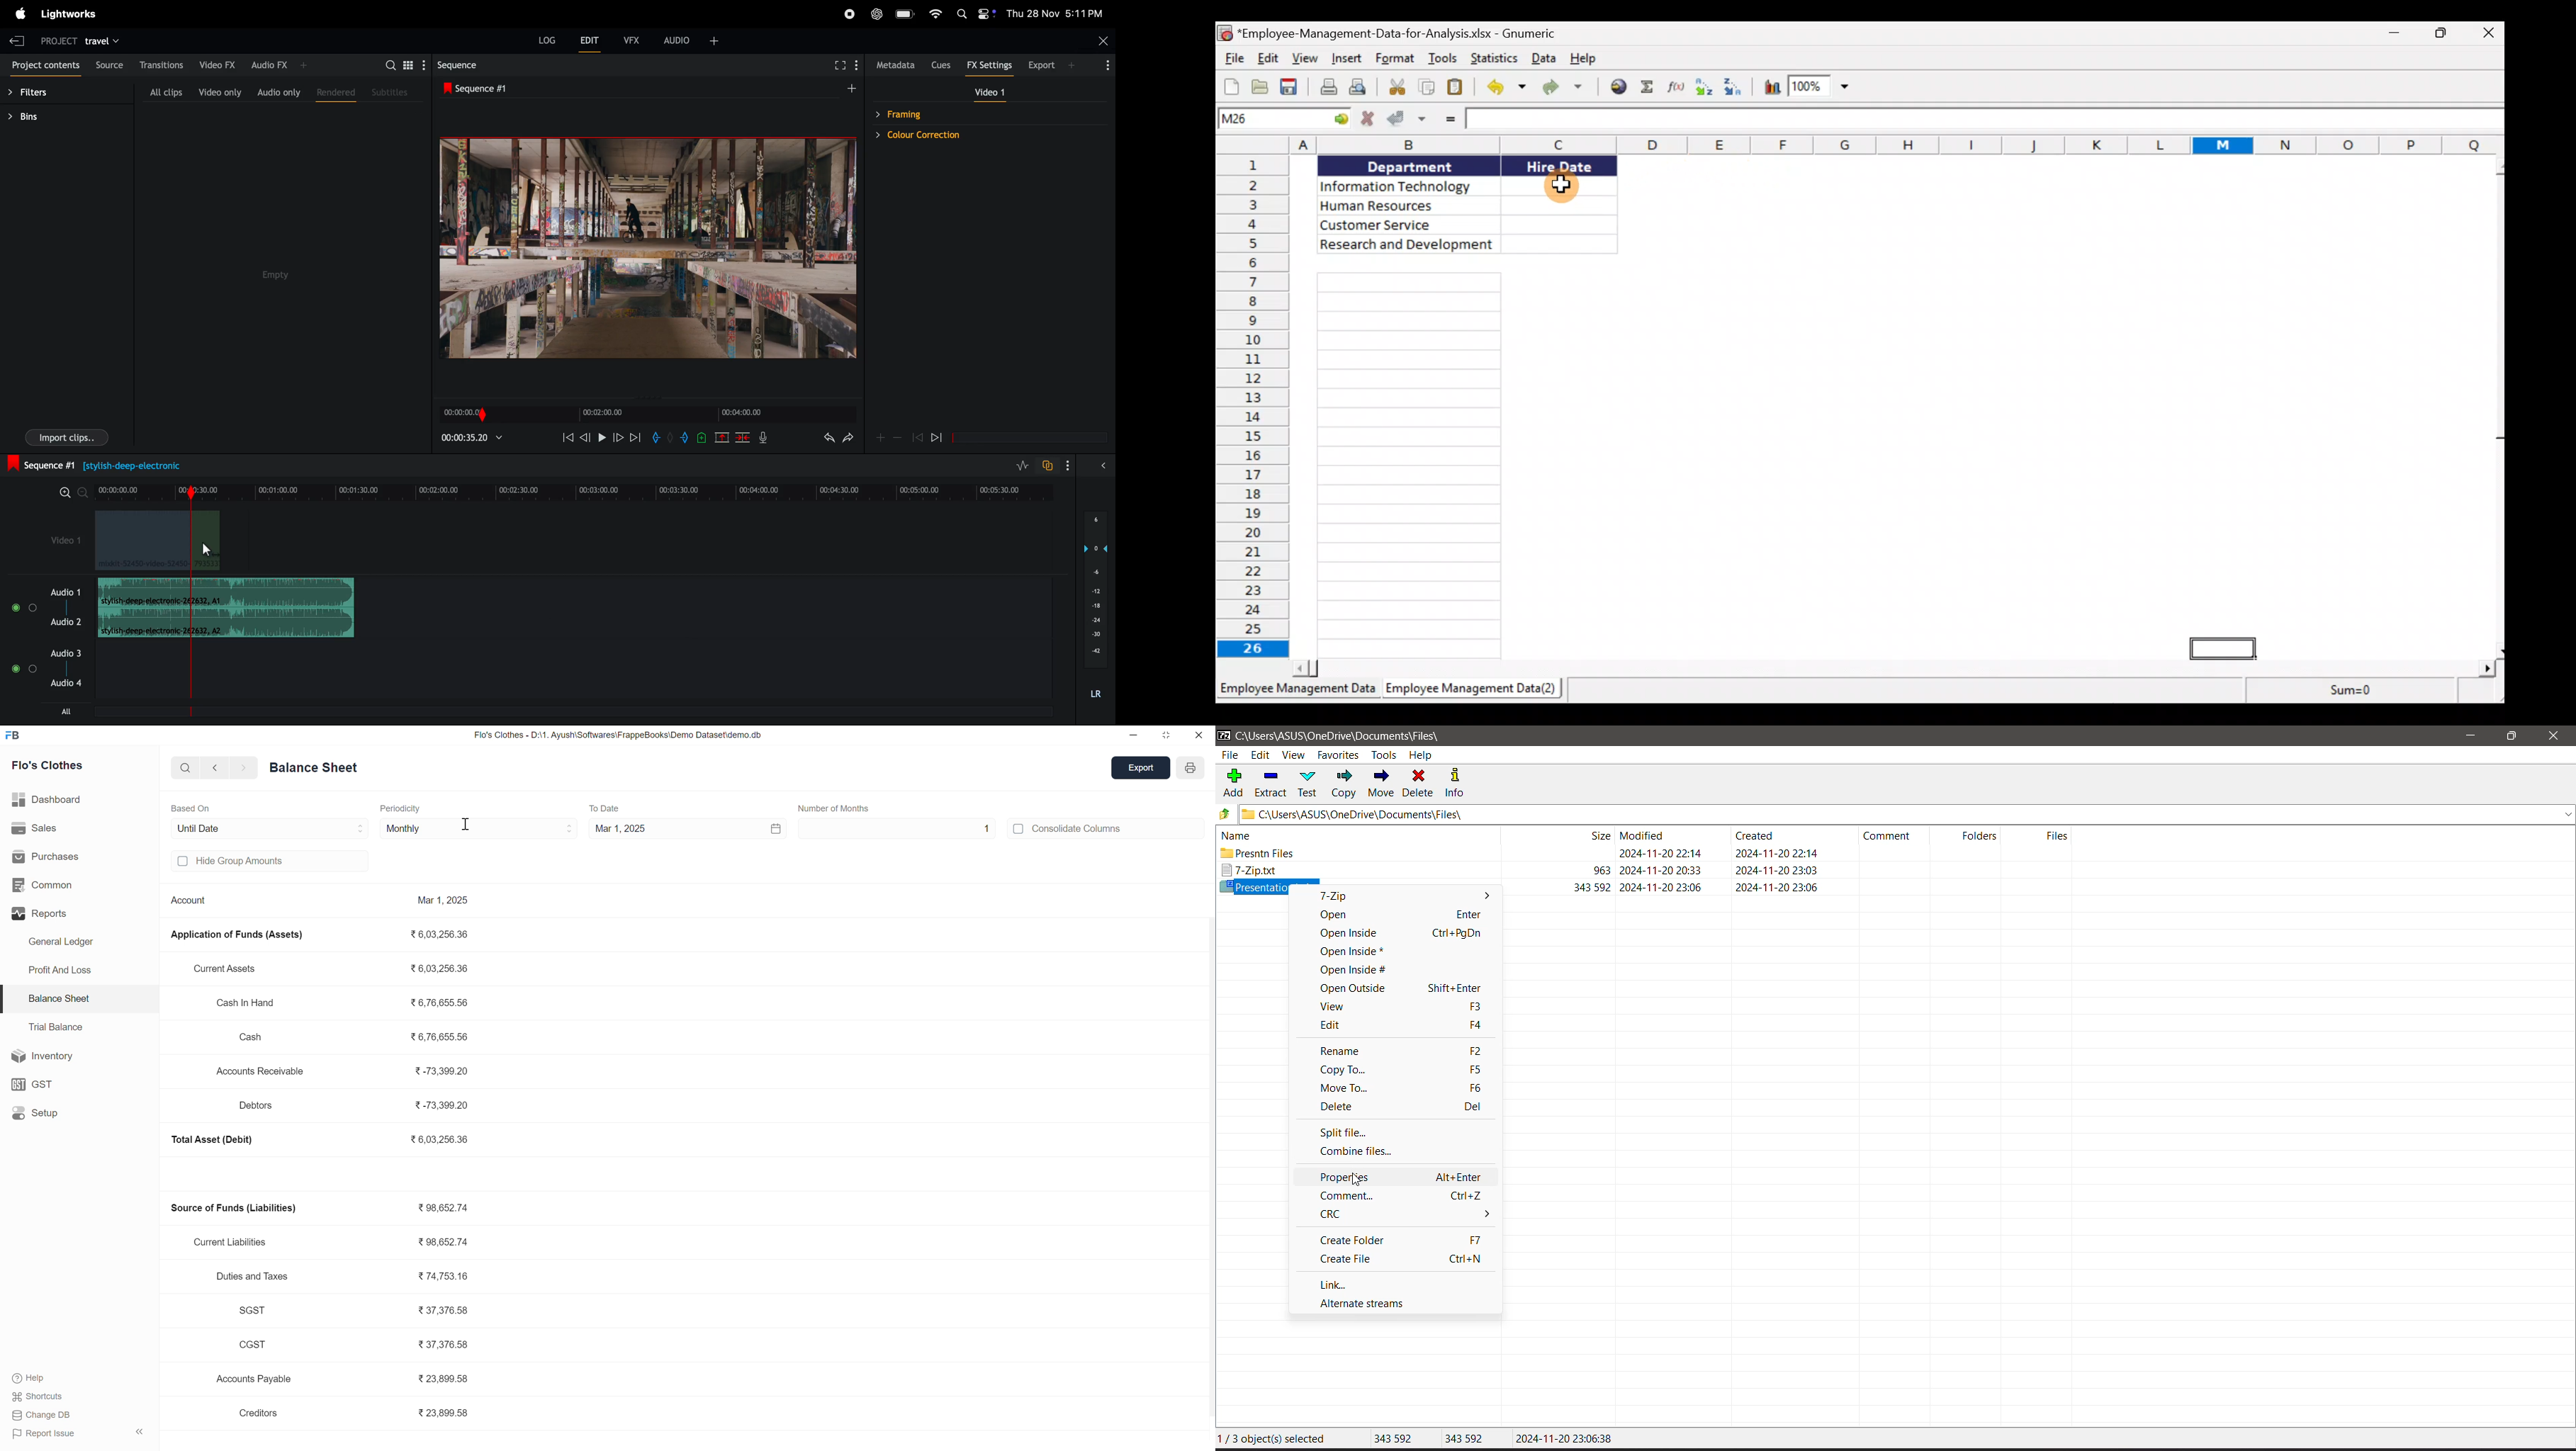 This screenshot has width=2576, height=1456. What do you see at coordinates (1224, 736) in the screenshot?
I see `Application Logo` at bounding box center [1224, 736].